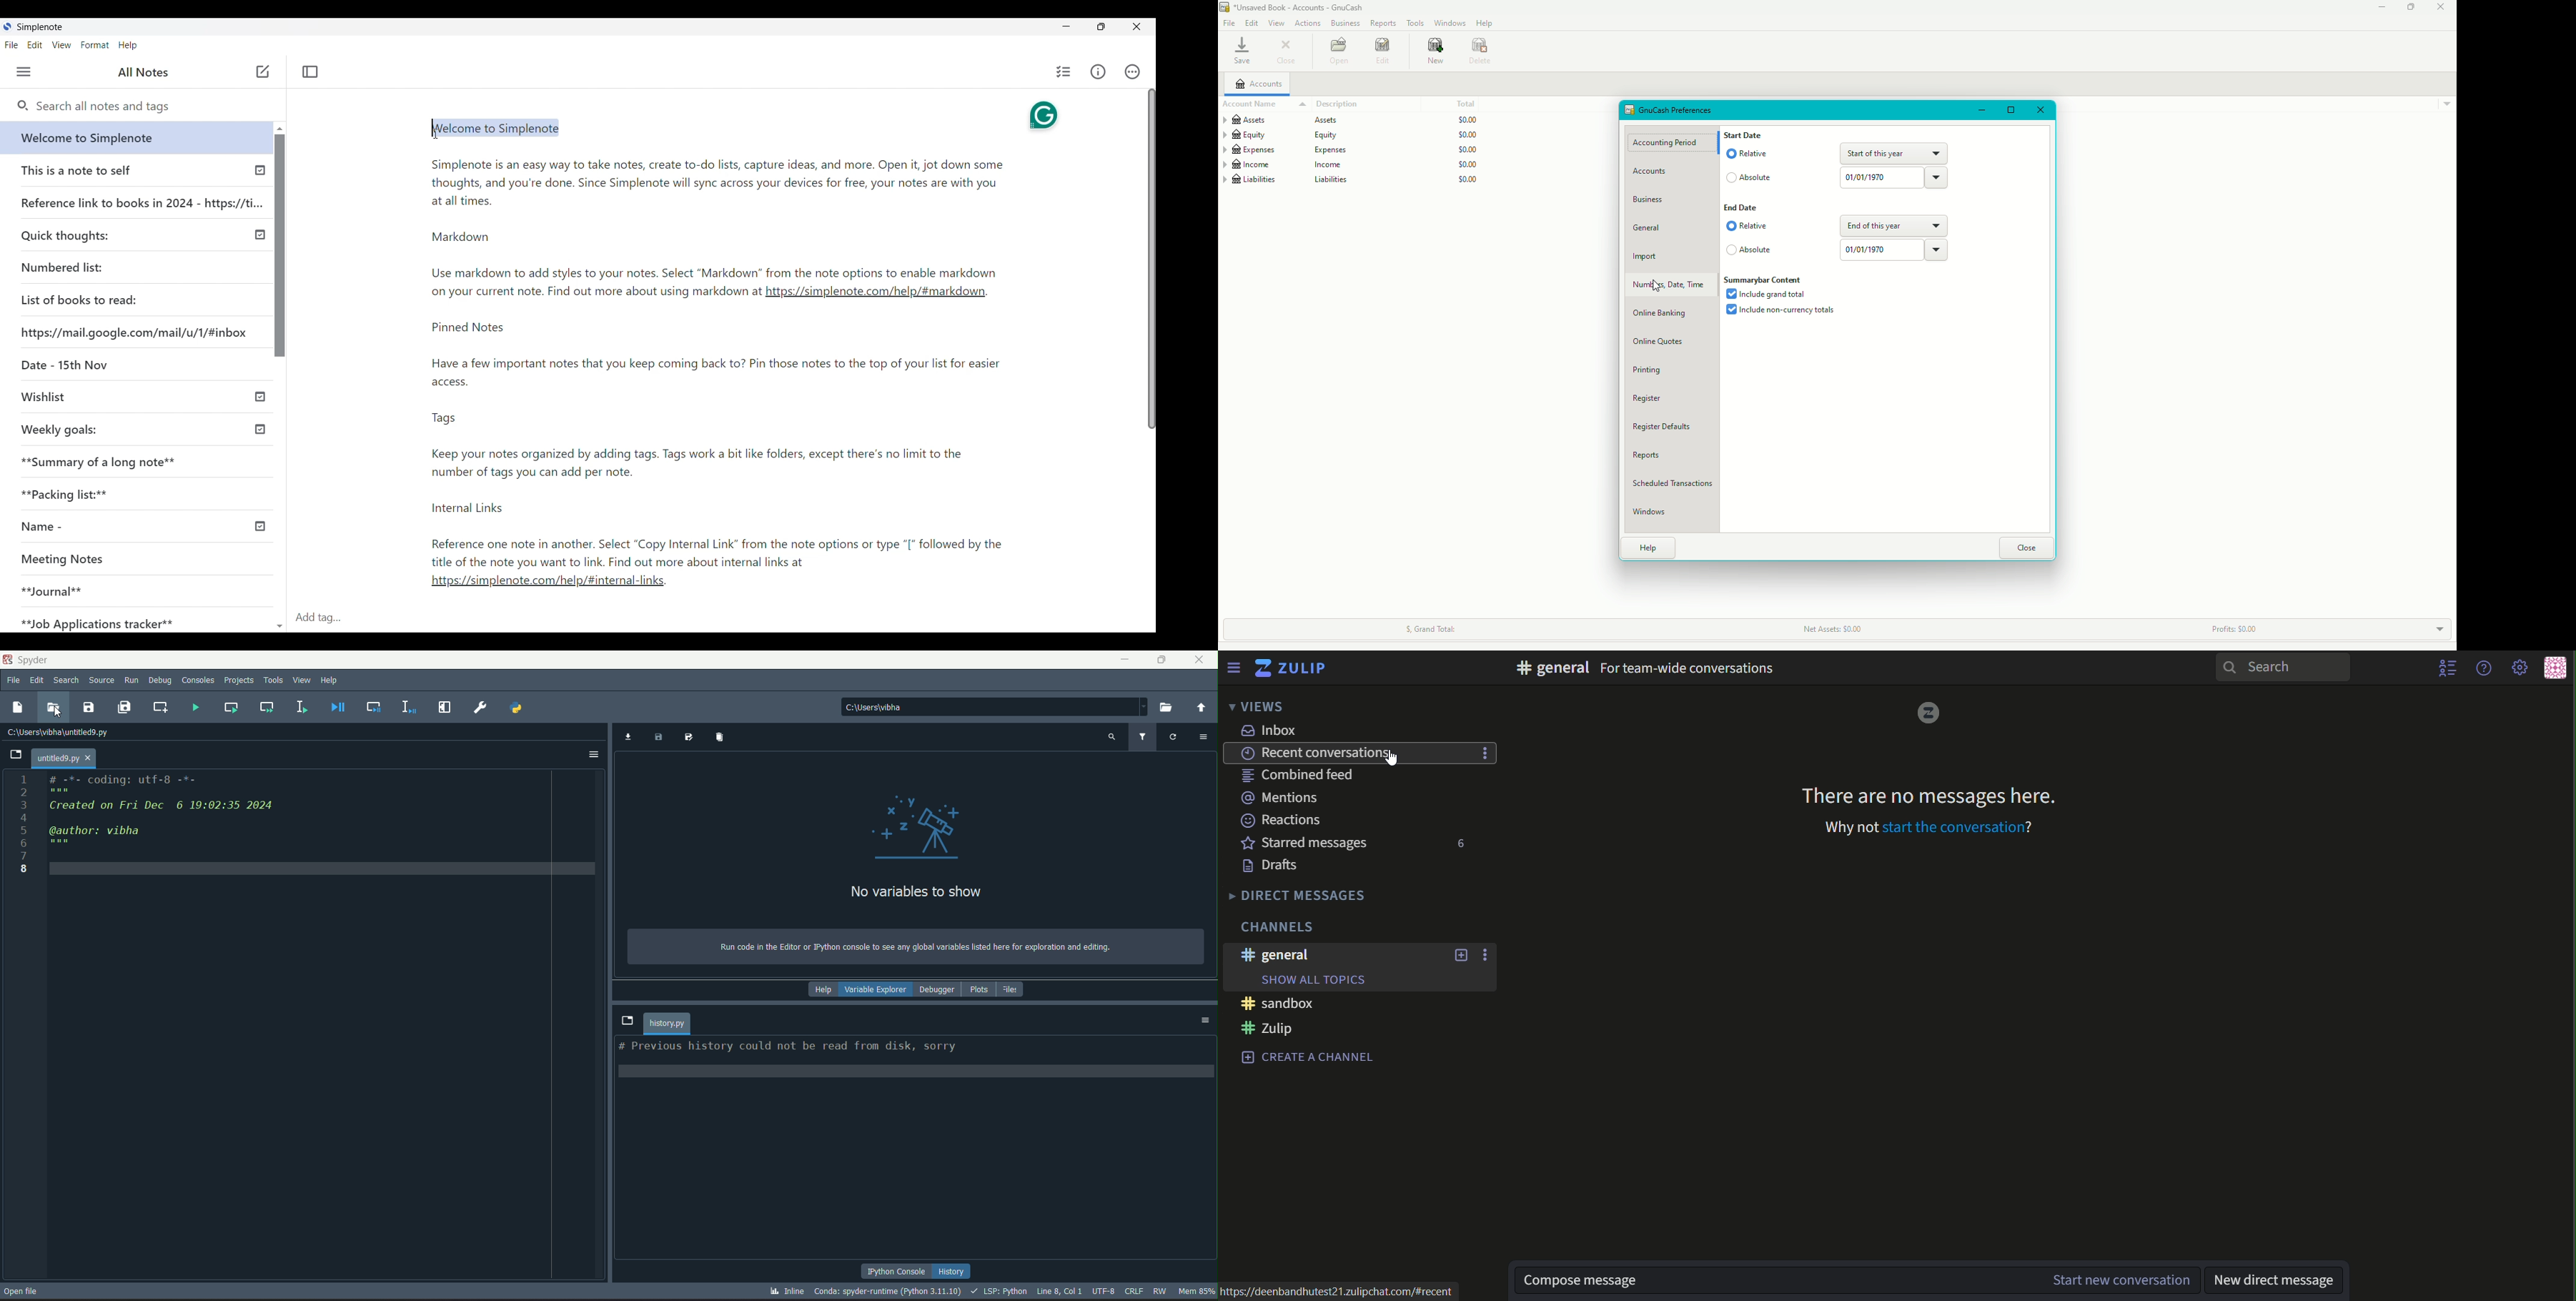 Image resolution: width=2576 pixels, height=1316 pixels. Describe the element at coordinates (1860, 1280) in the screenshot. I see `text box` at that location.